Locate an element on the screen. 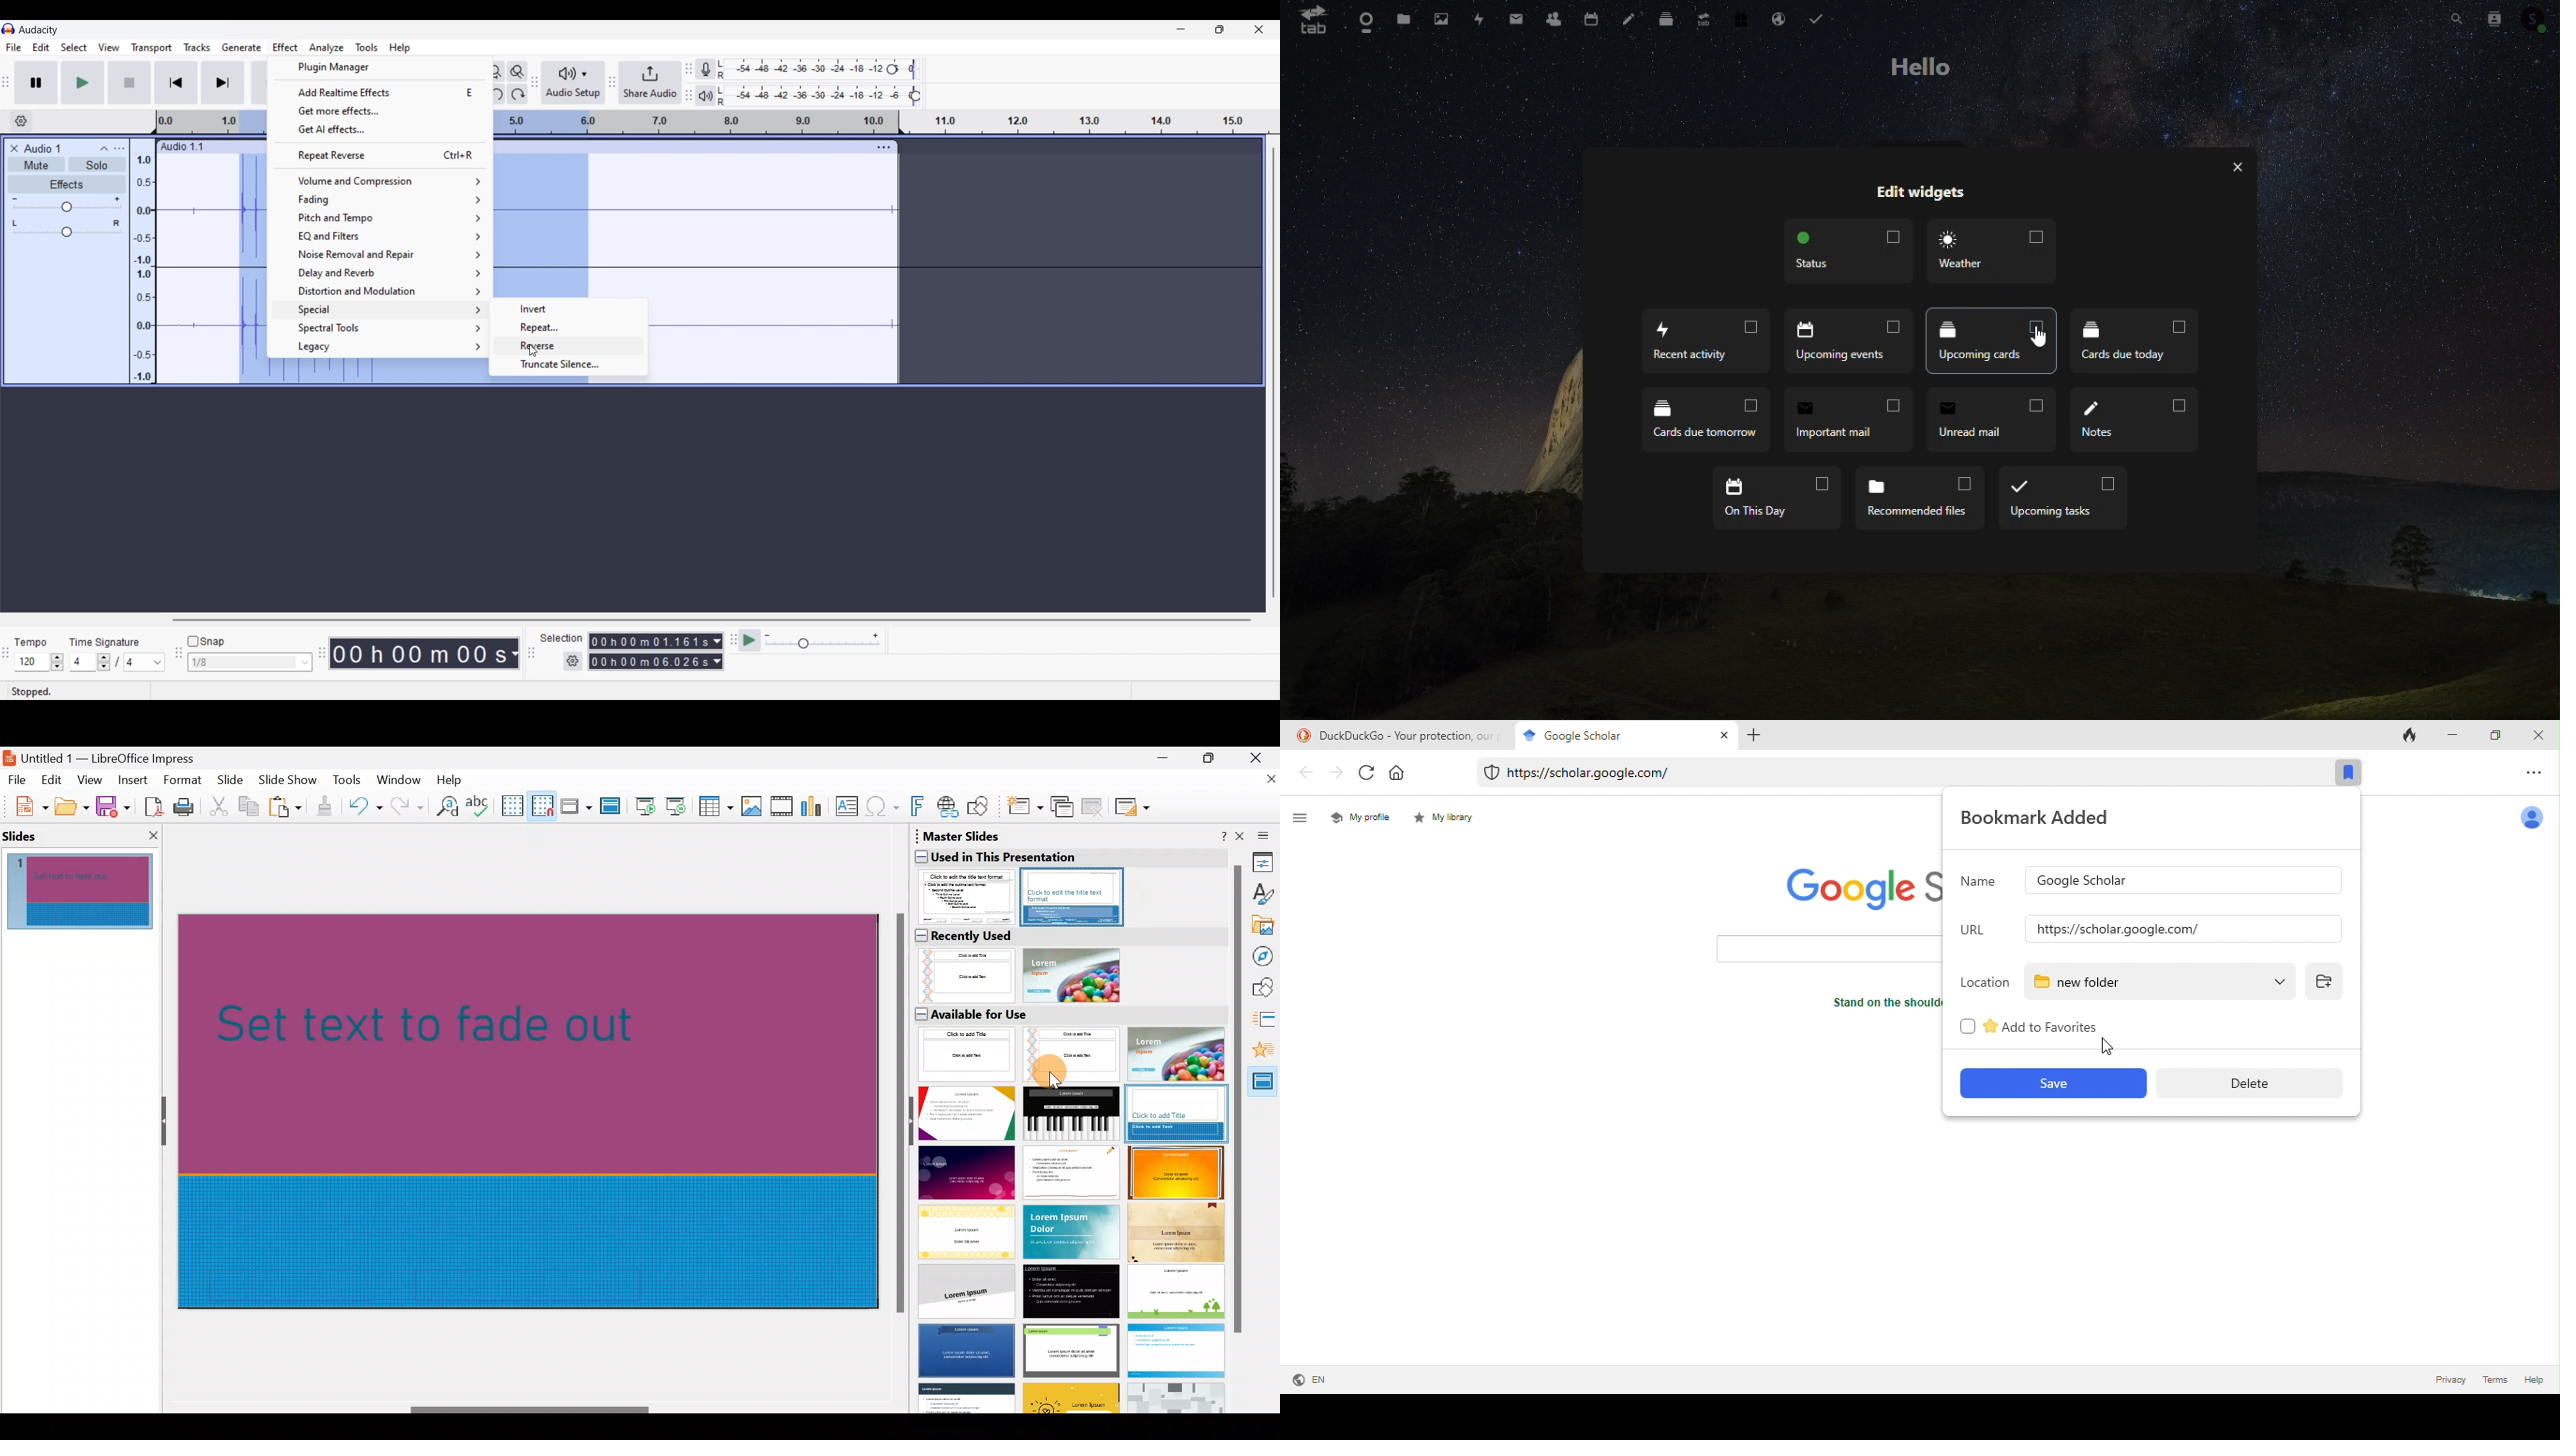 This screenshot has height=1456, width=2576. Playback level header is located at coordinates (915, 96).